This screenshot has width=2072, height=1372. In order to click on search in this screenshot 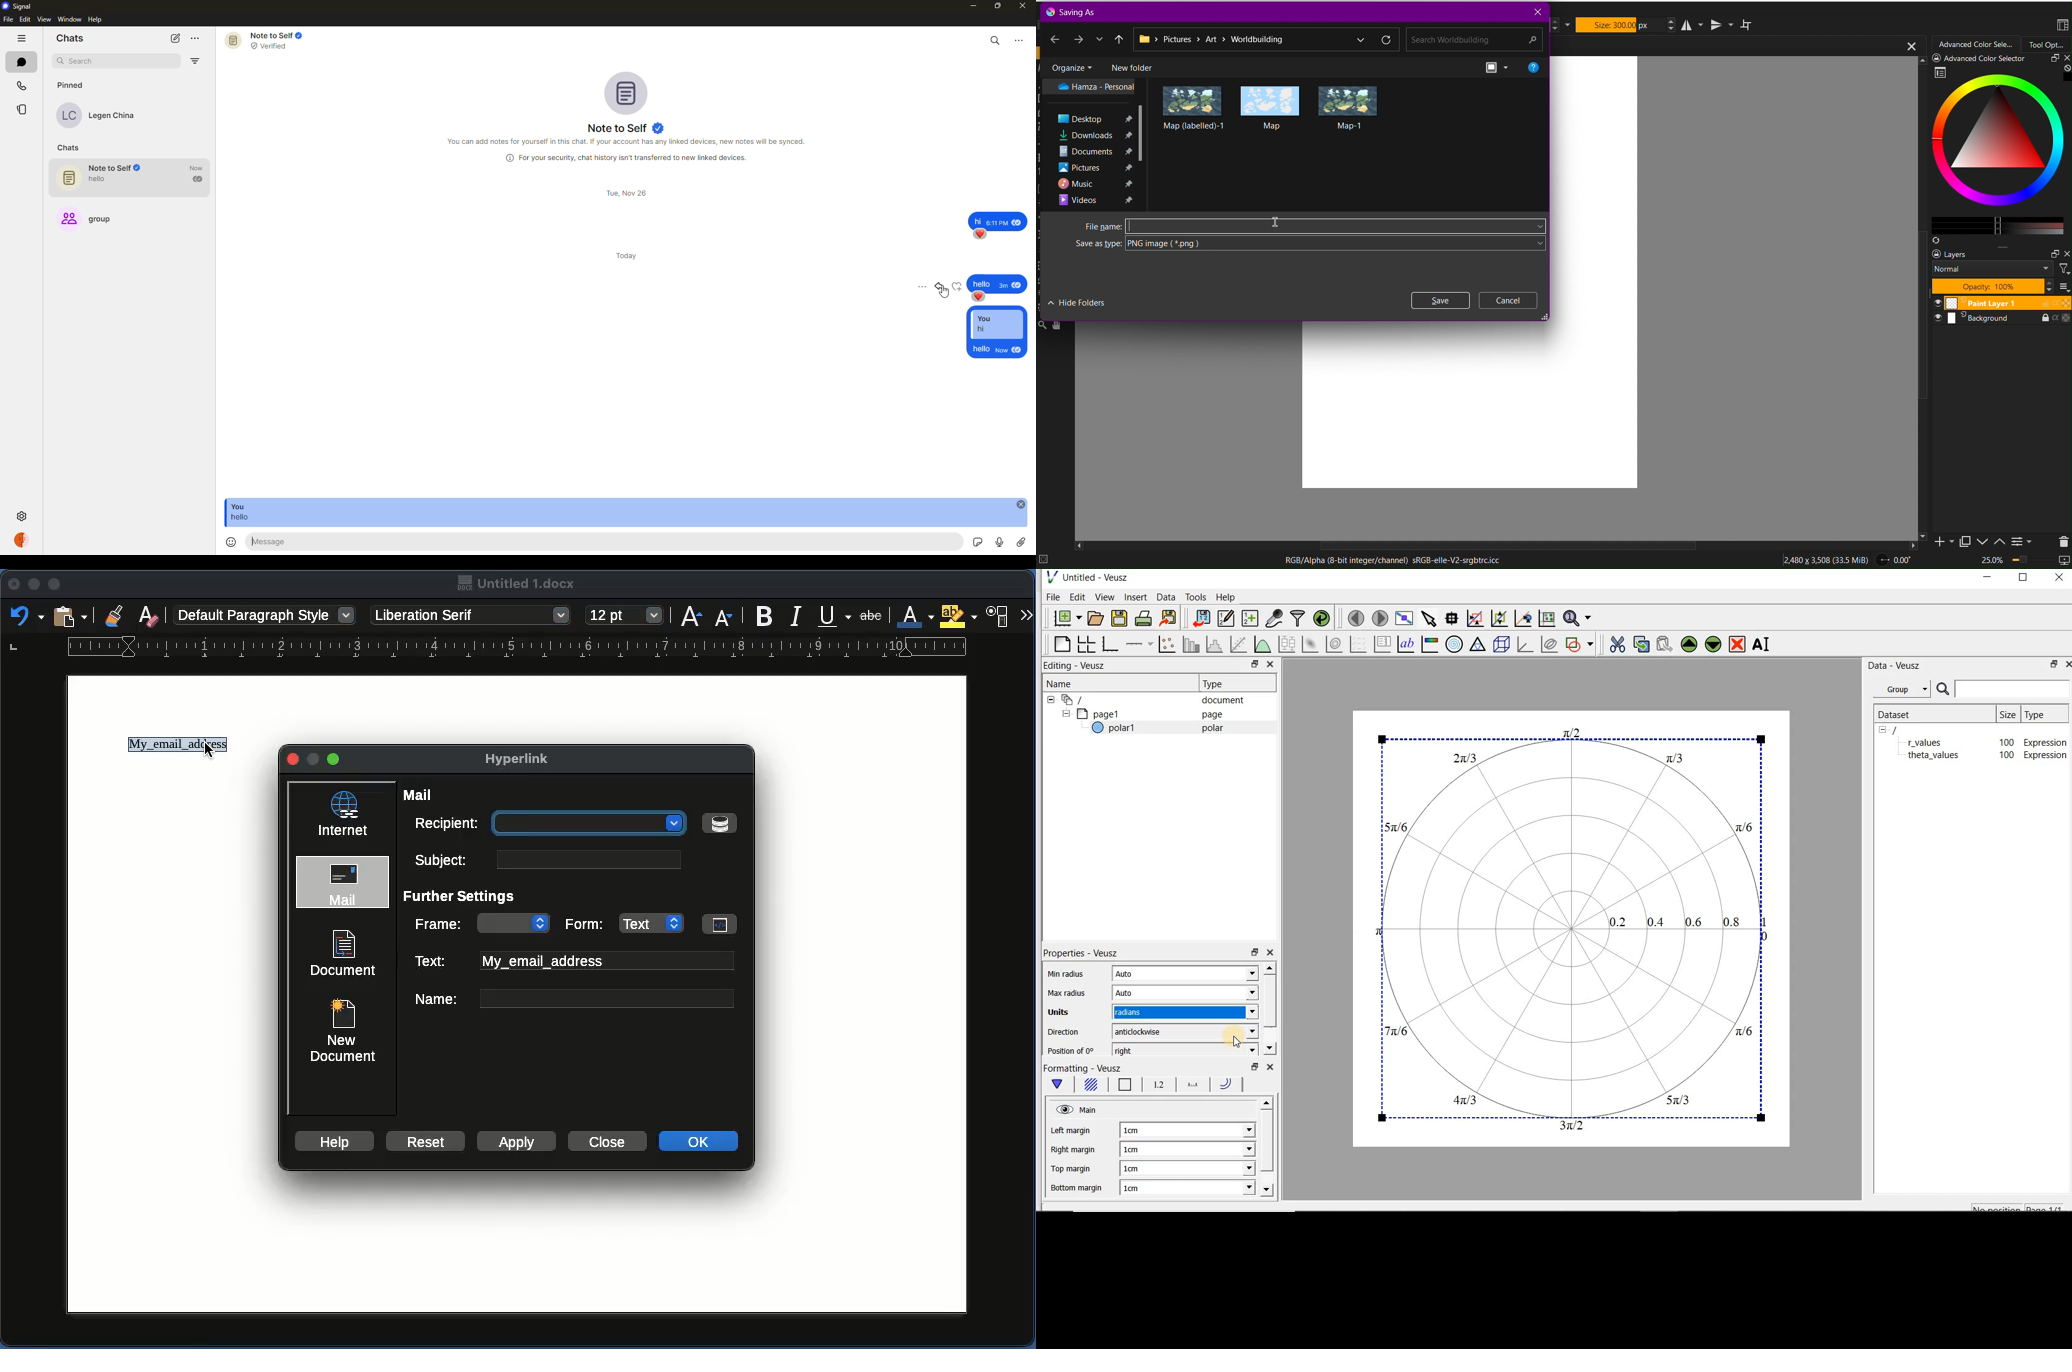, I will do `click(101, 60)`.